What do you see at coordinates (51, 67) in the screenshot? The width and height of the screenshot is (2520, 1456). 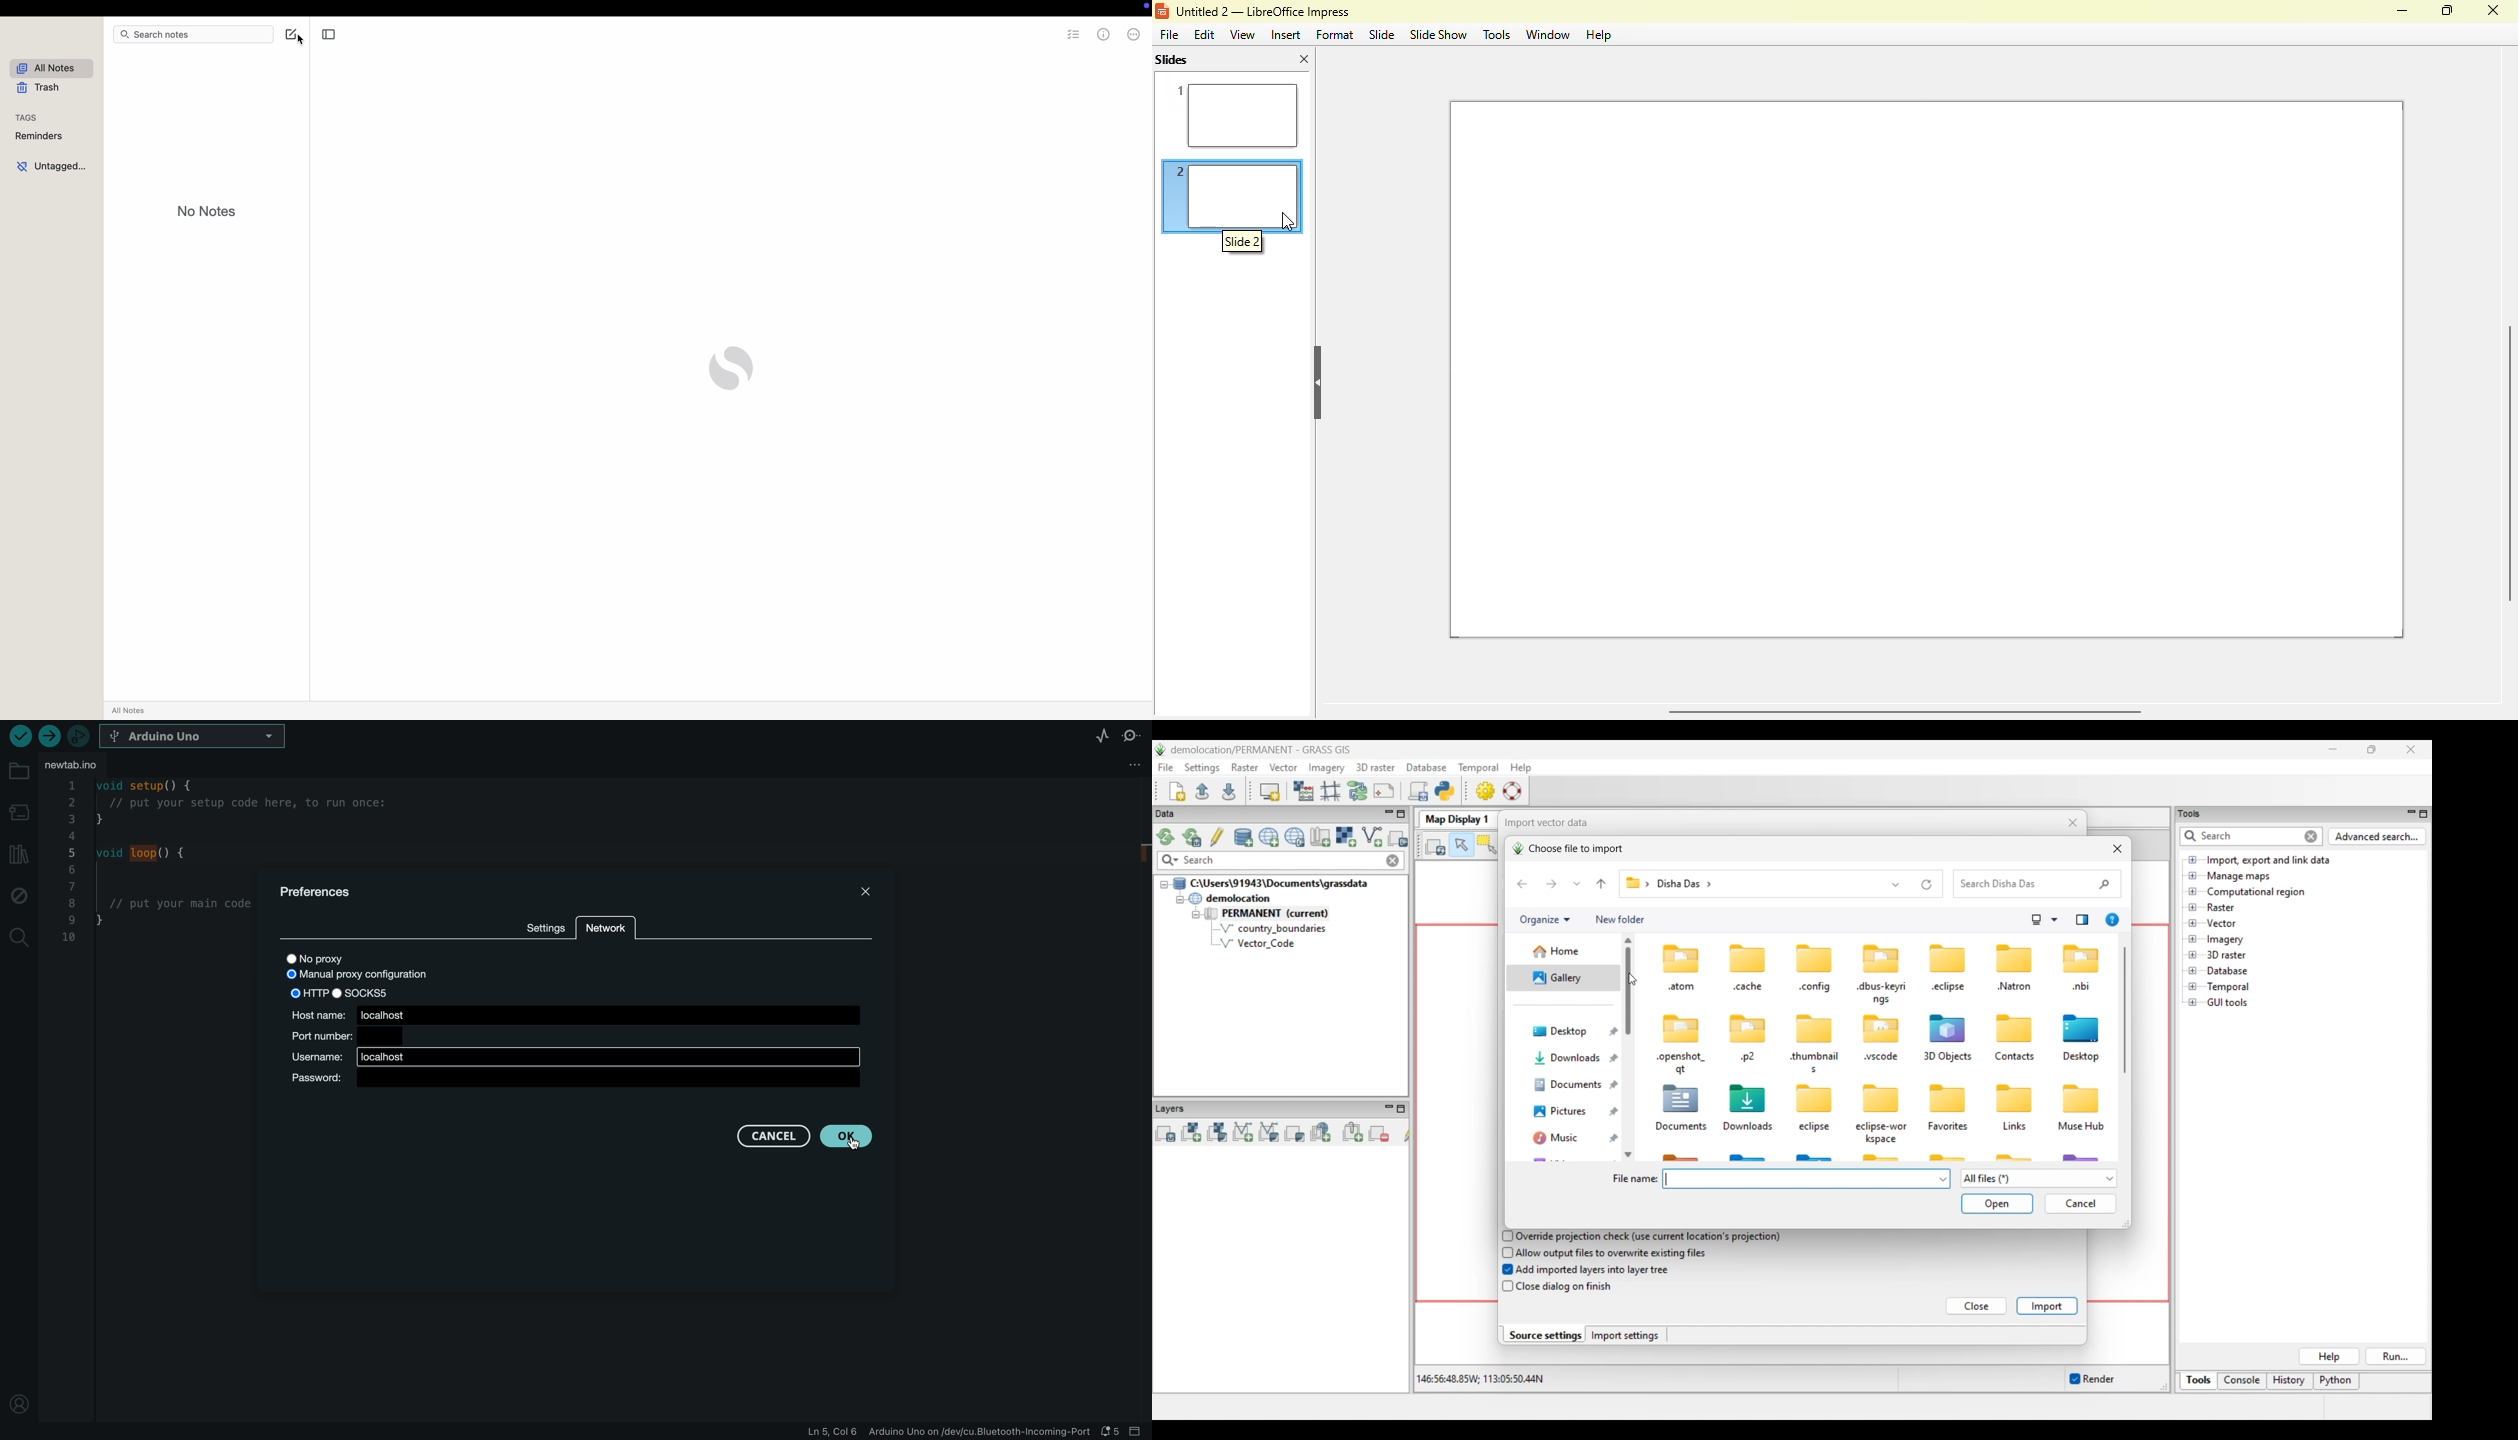 I see `all notes` at bounding box center [51, 67].